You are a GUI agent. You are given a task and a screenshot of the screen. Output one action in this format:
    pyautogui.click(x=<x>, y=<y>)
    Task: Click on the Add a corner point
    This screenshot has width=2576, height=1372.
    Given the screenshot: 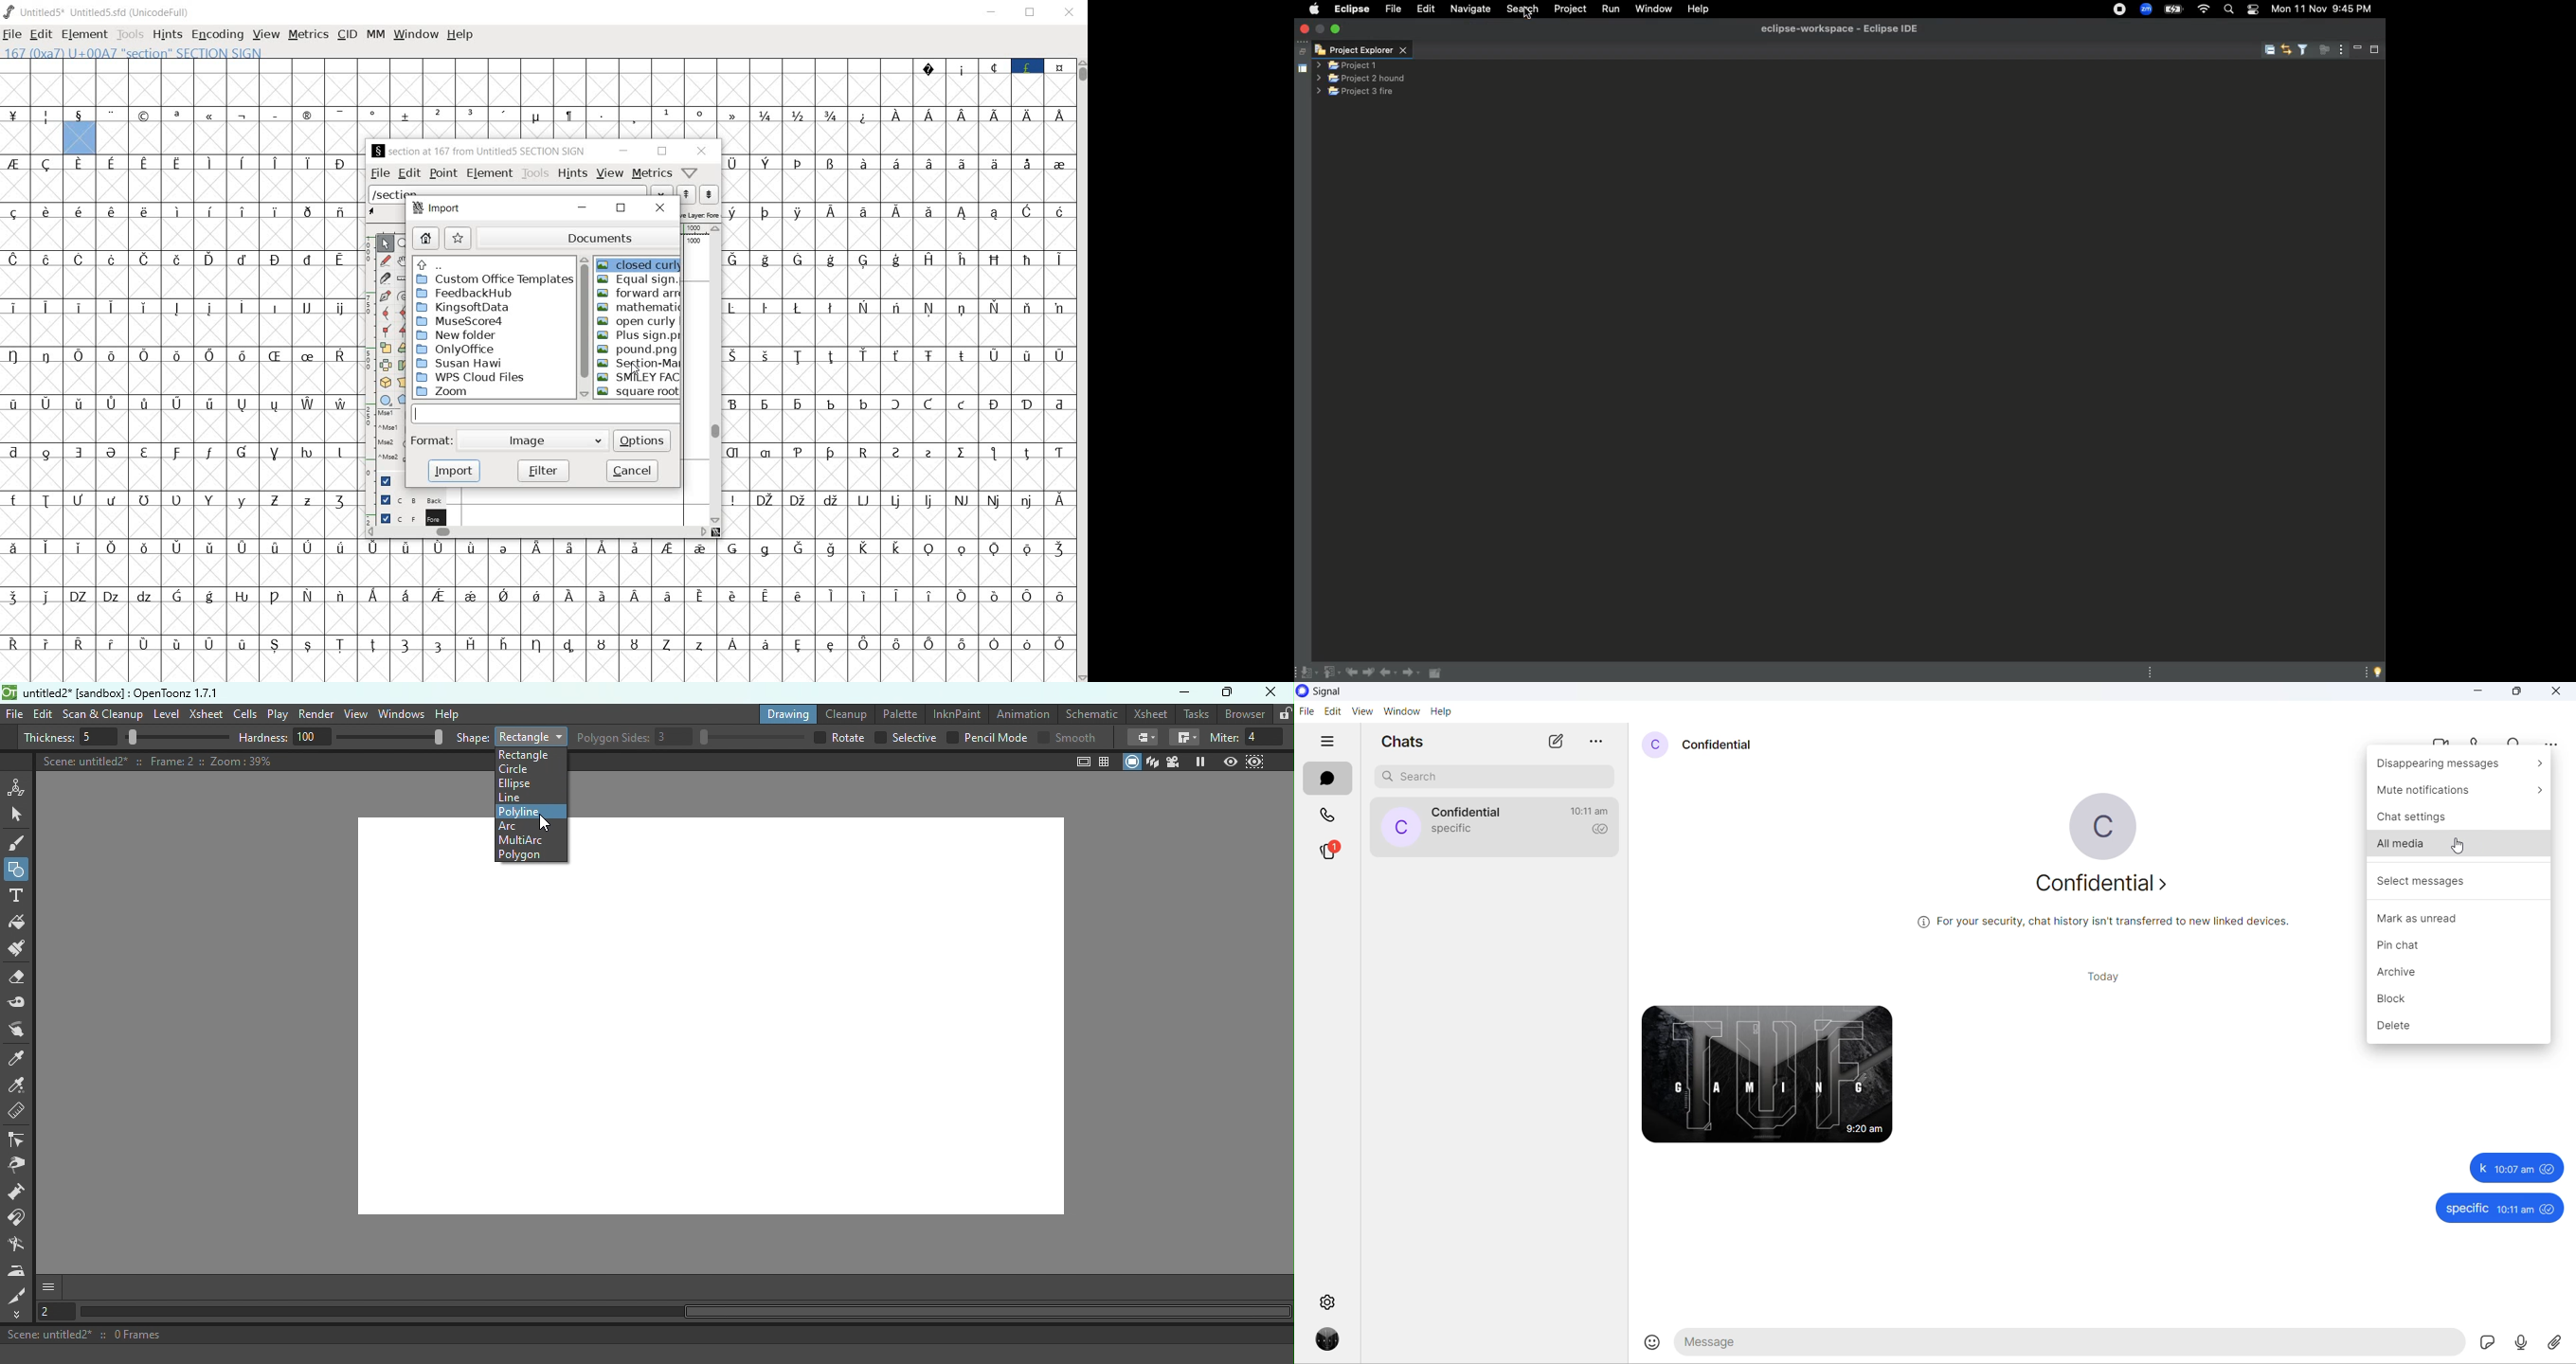 What is the action you would take?
    pyautogui.click(x=402, y=330)
    